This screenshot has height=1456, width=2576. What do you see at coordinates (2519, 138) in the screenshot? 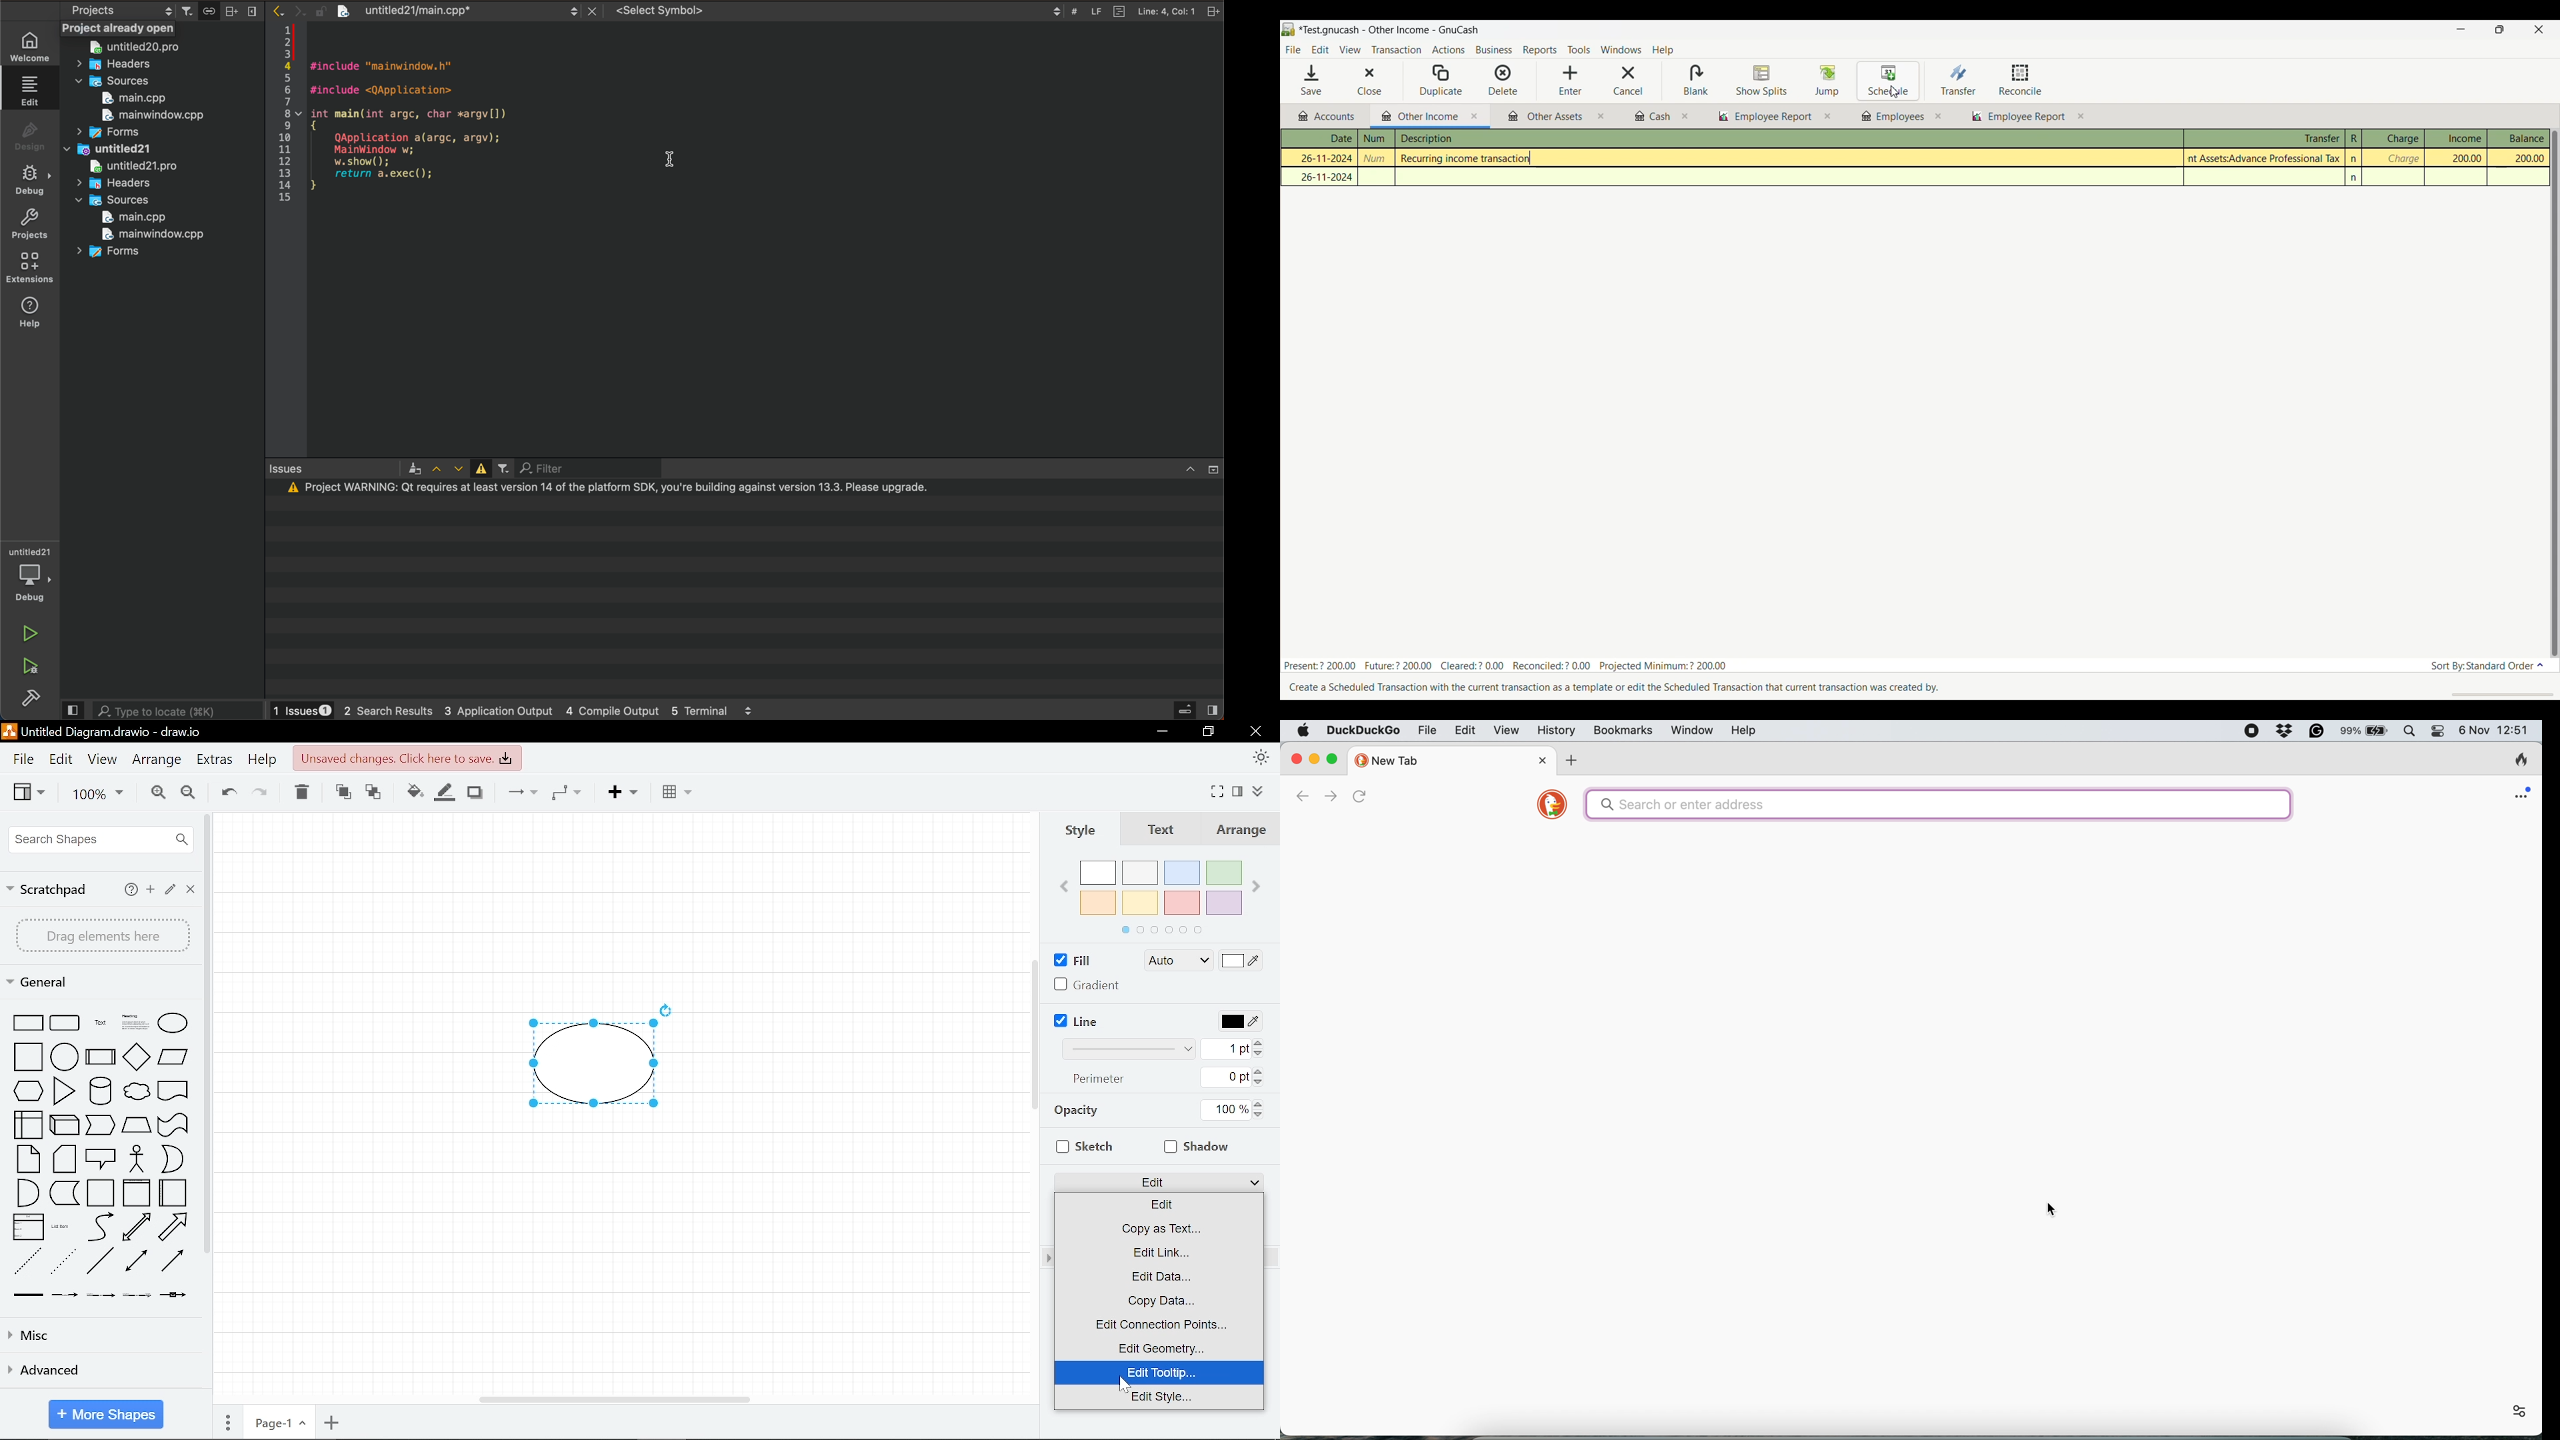
I see `Balance column` at bounding box center [2519, 138].